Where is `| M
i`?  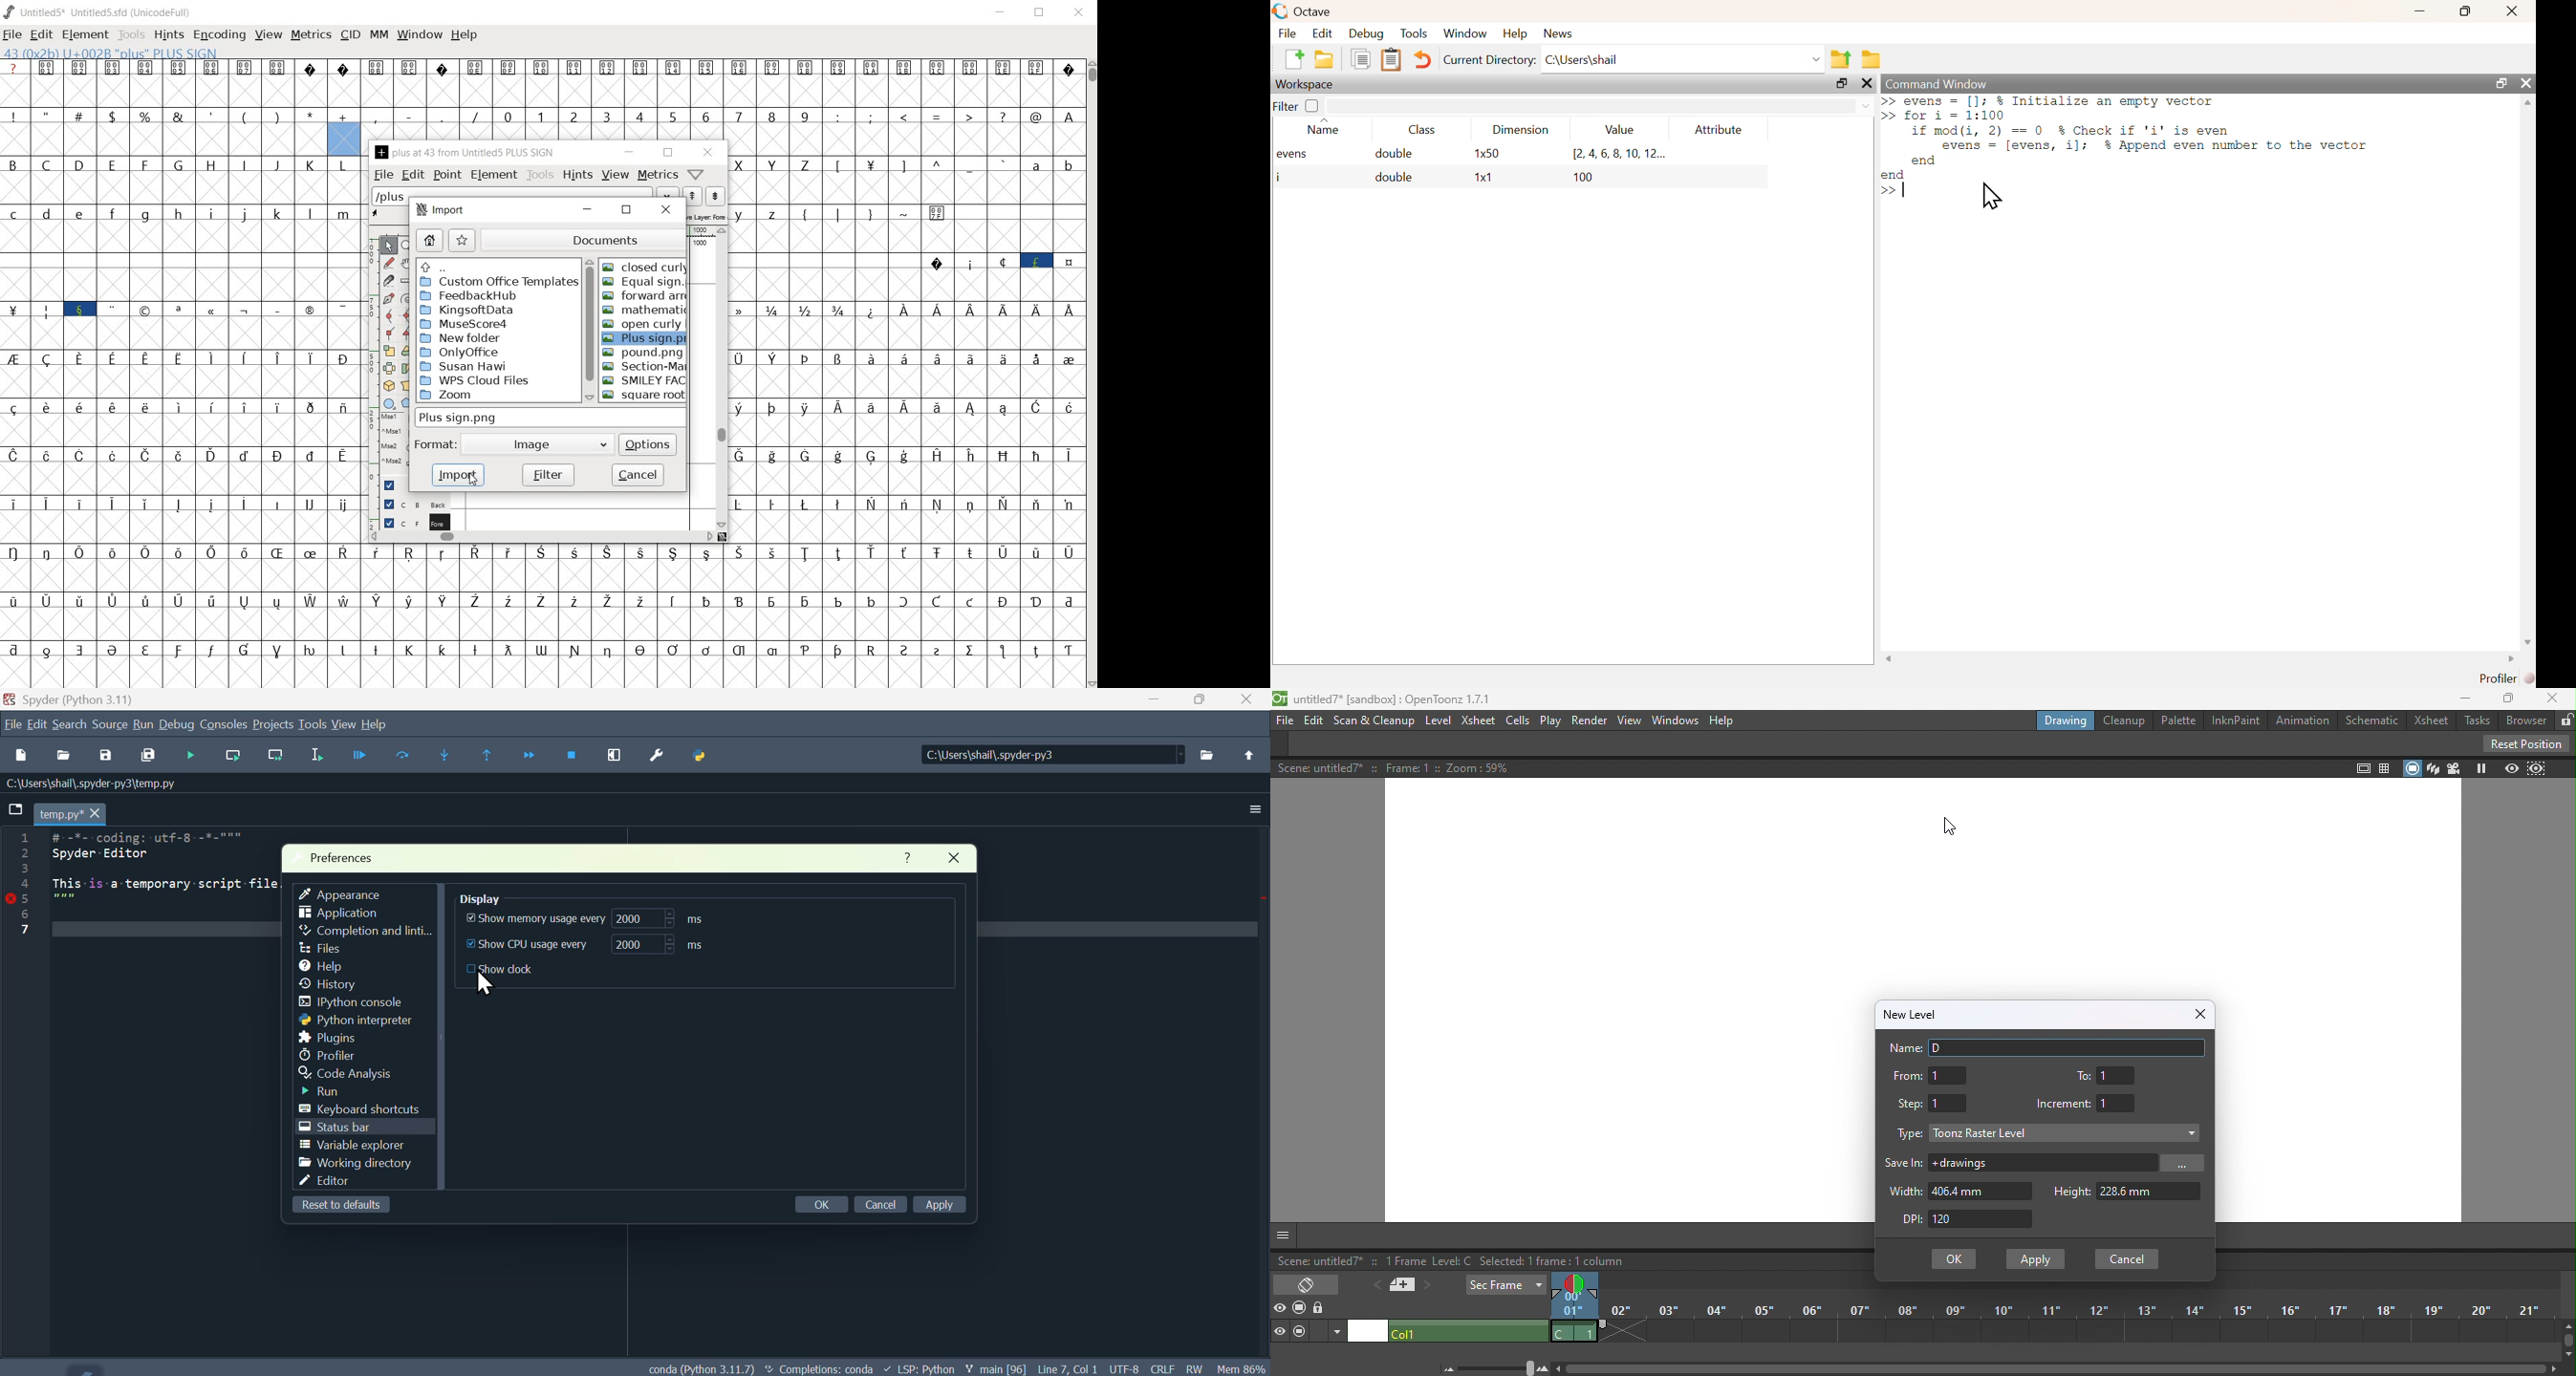
| M
i is located at coordinates (14, 327).